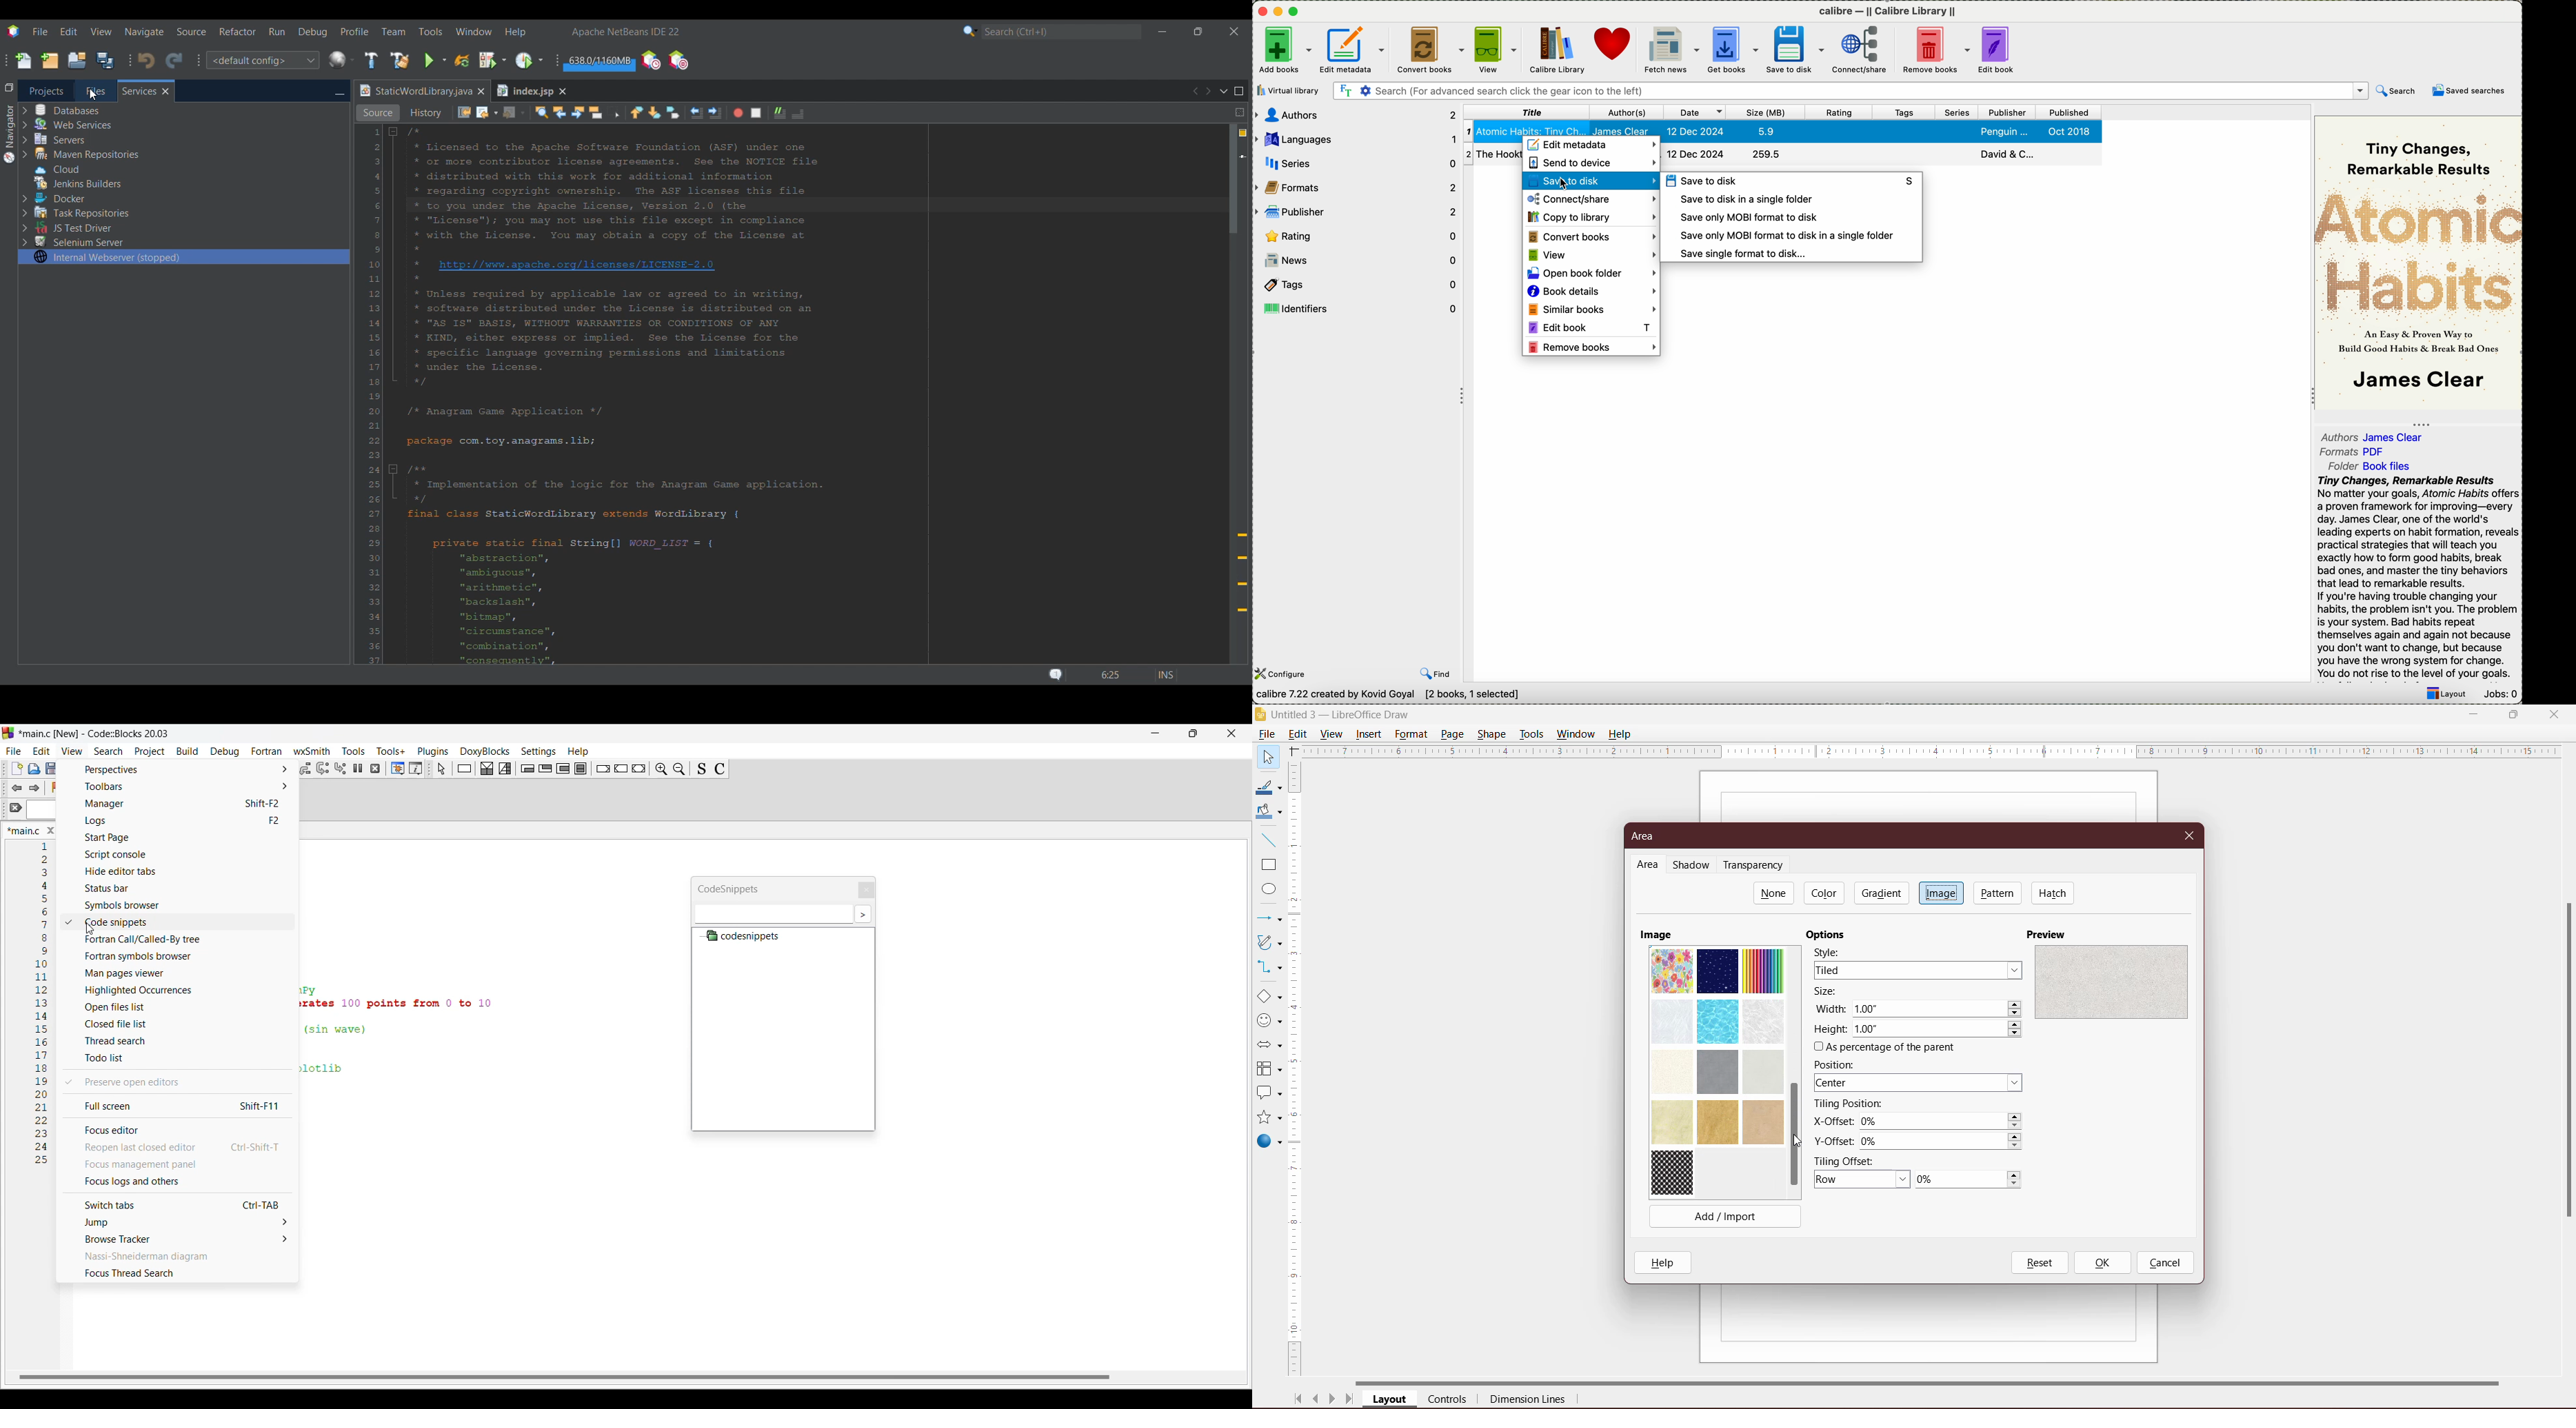 The height and width of the screenshot is (1428, 2576). I want to click on Scroll to first page, so click(1298, 1399).